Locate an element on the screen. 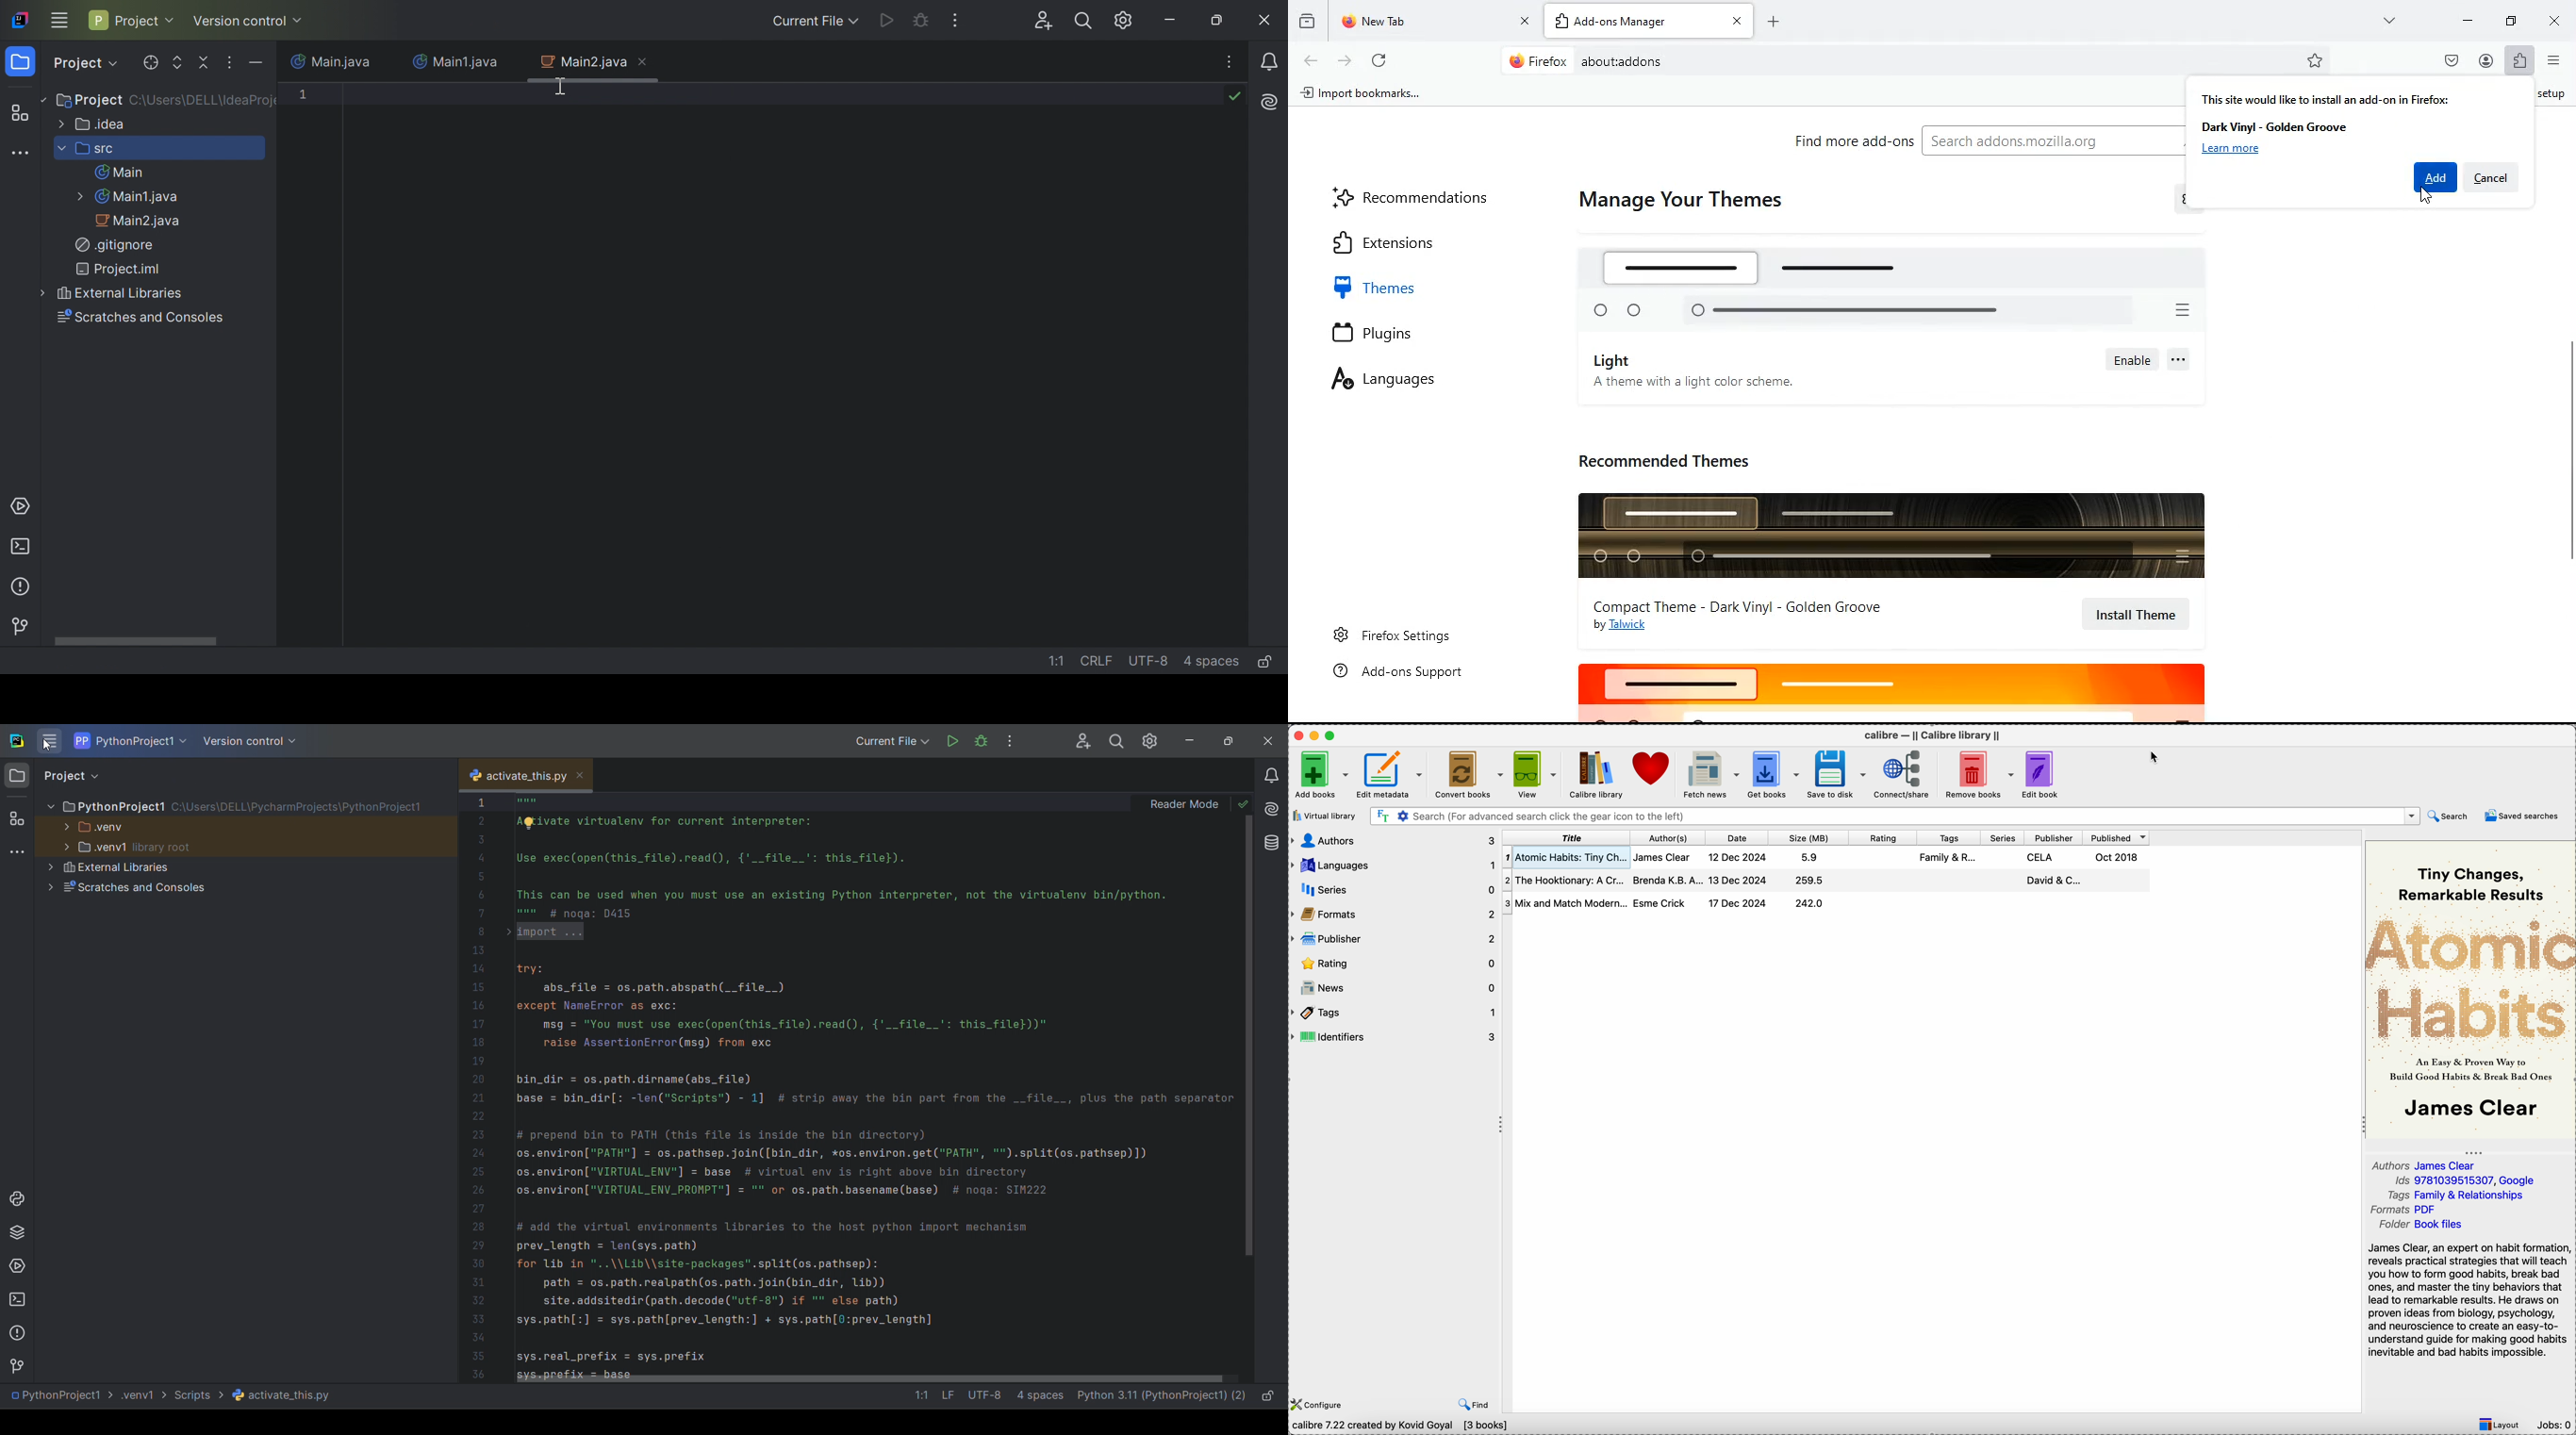 The image size is (2576, 1456). about:addons is located at coordinates (1621, 62).